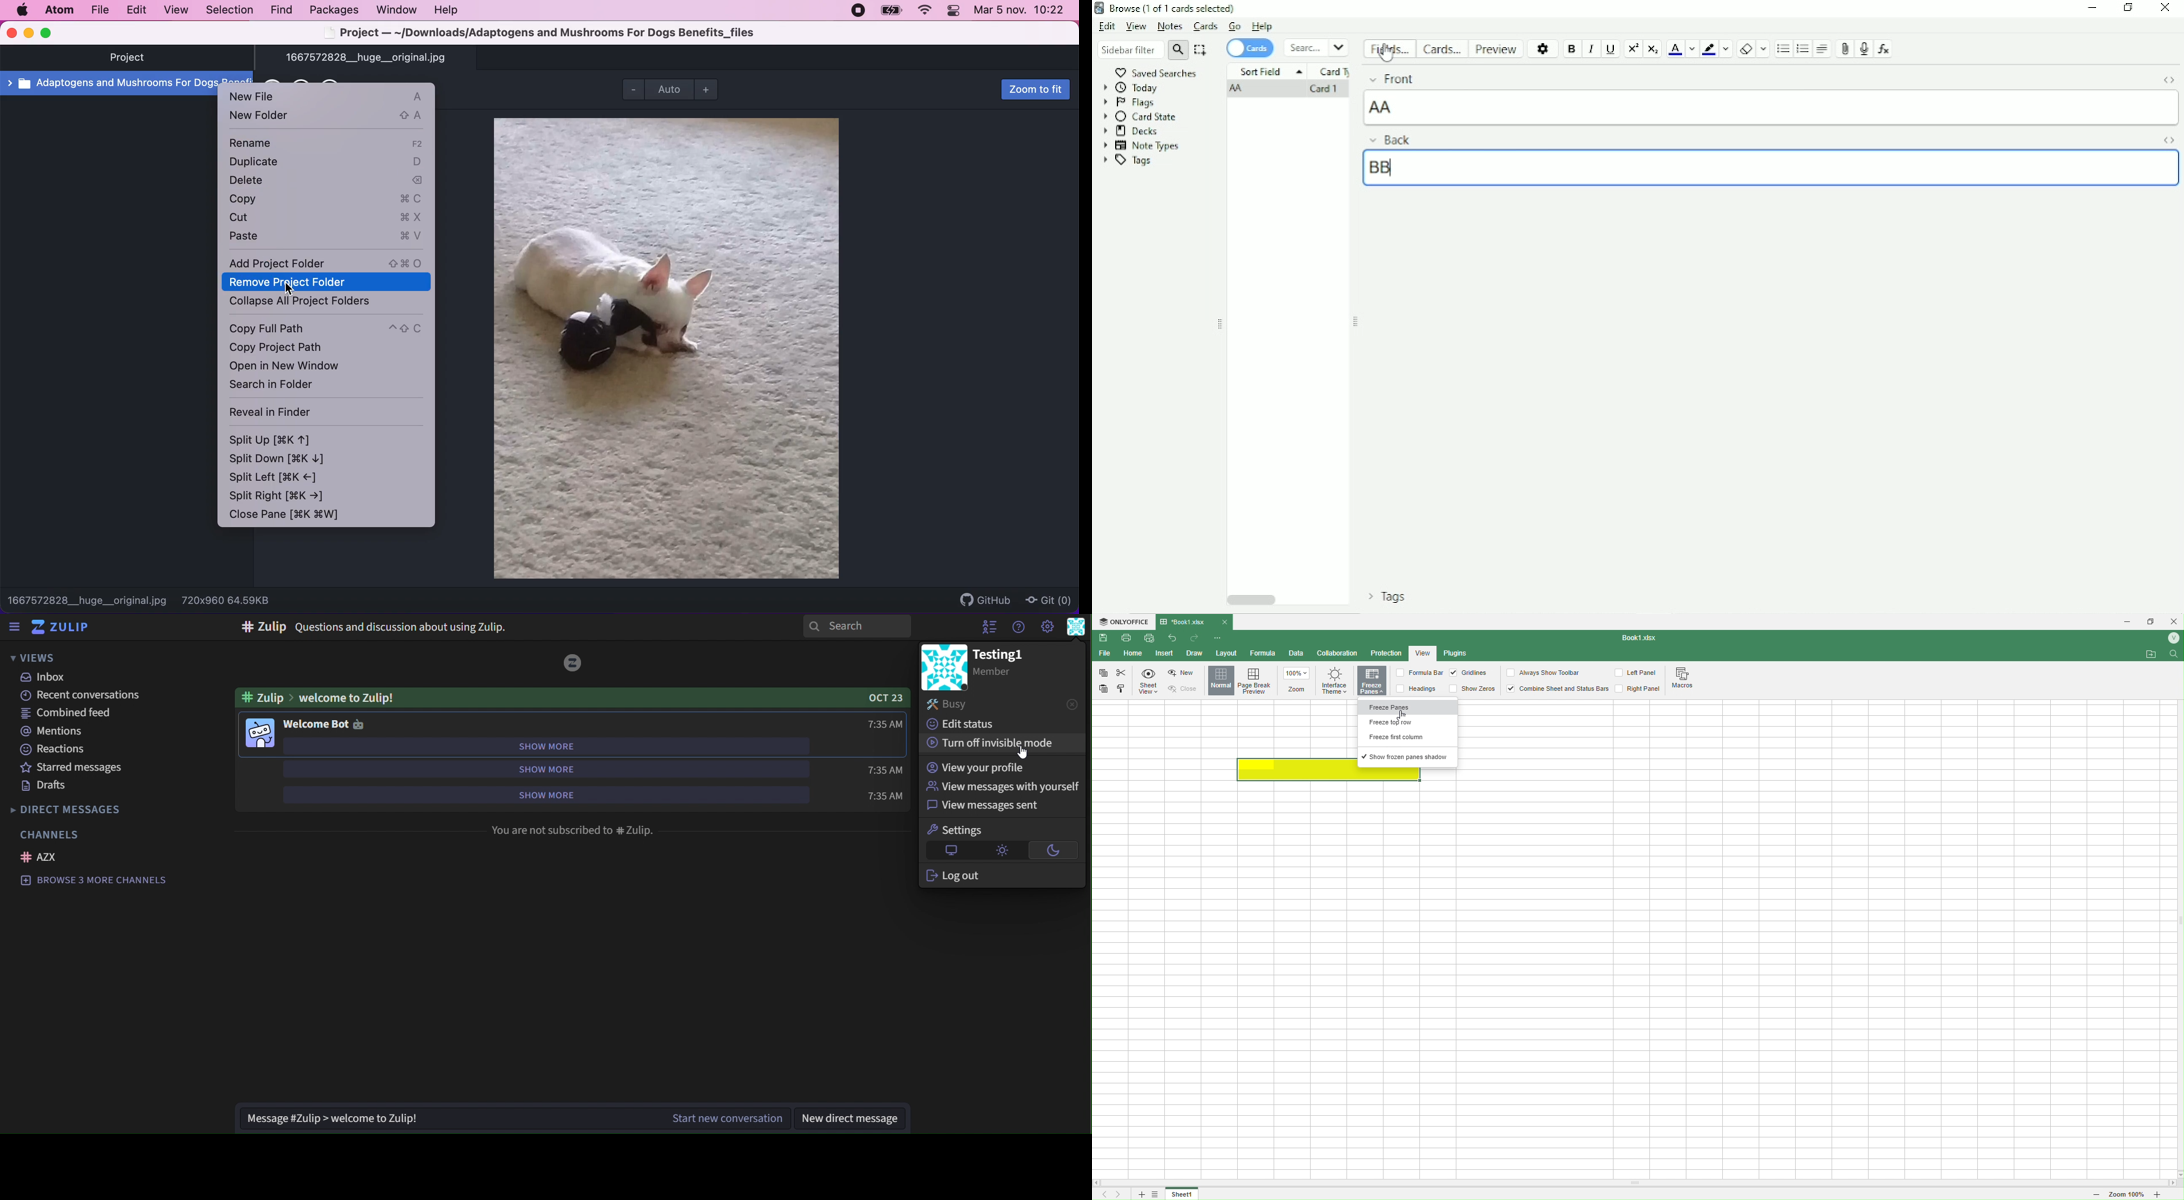 This screenshot has width=2184, height=1204. I want to click on Resize, so click(1220, 324).